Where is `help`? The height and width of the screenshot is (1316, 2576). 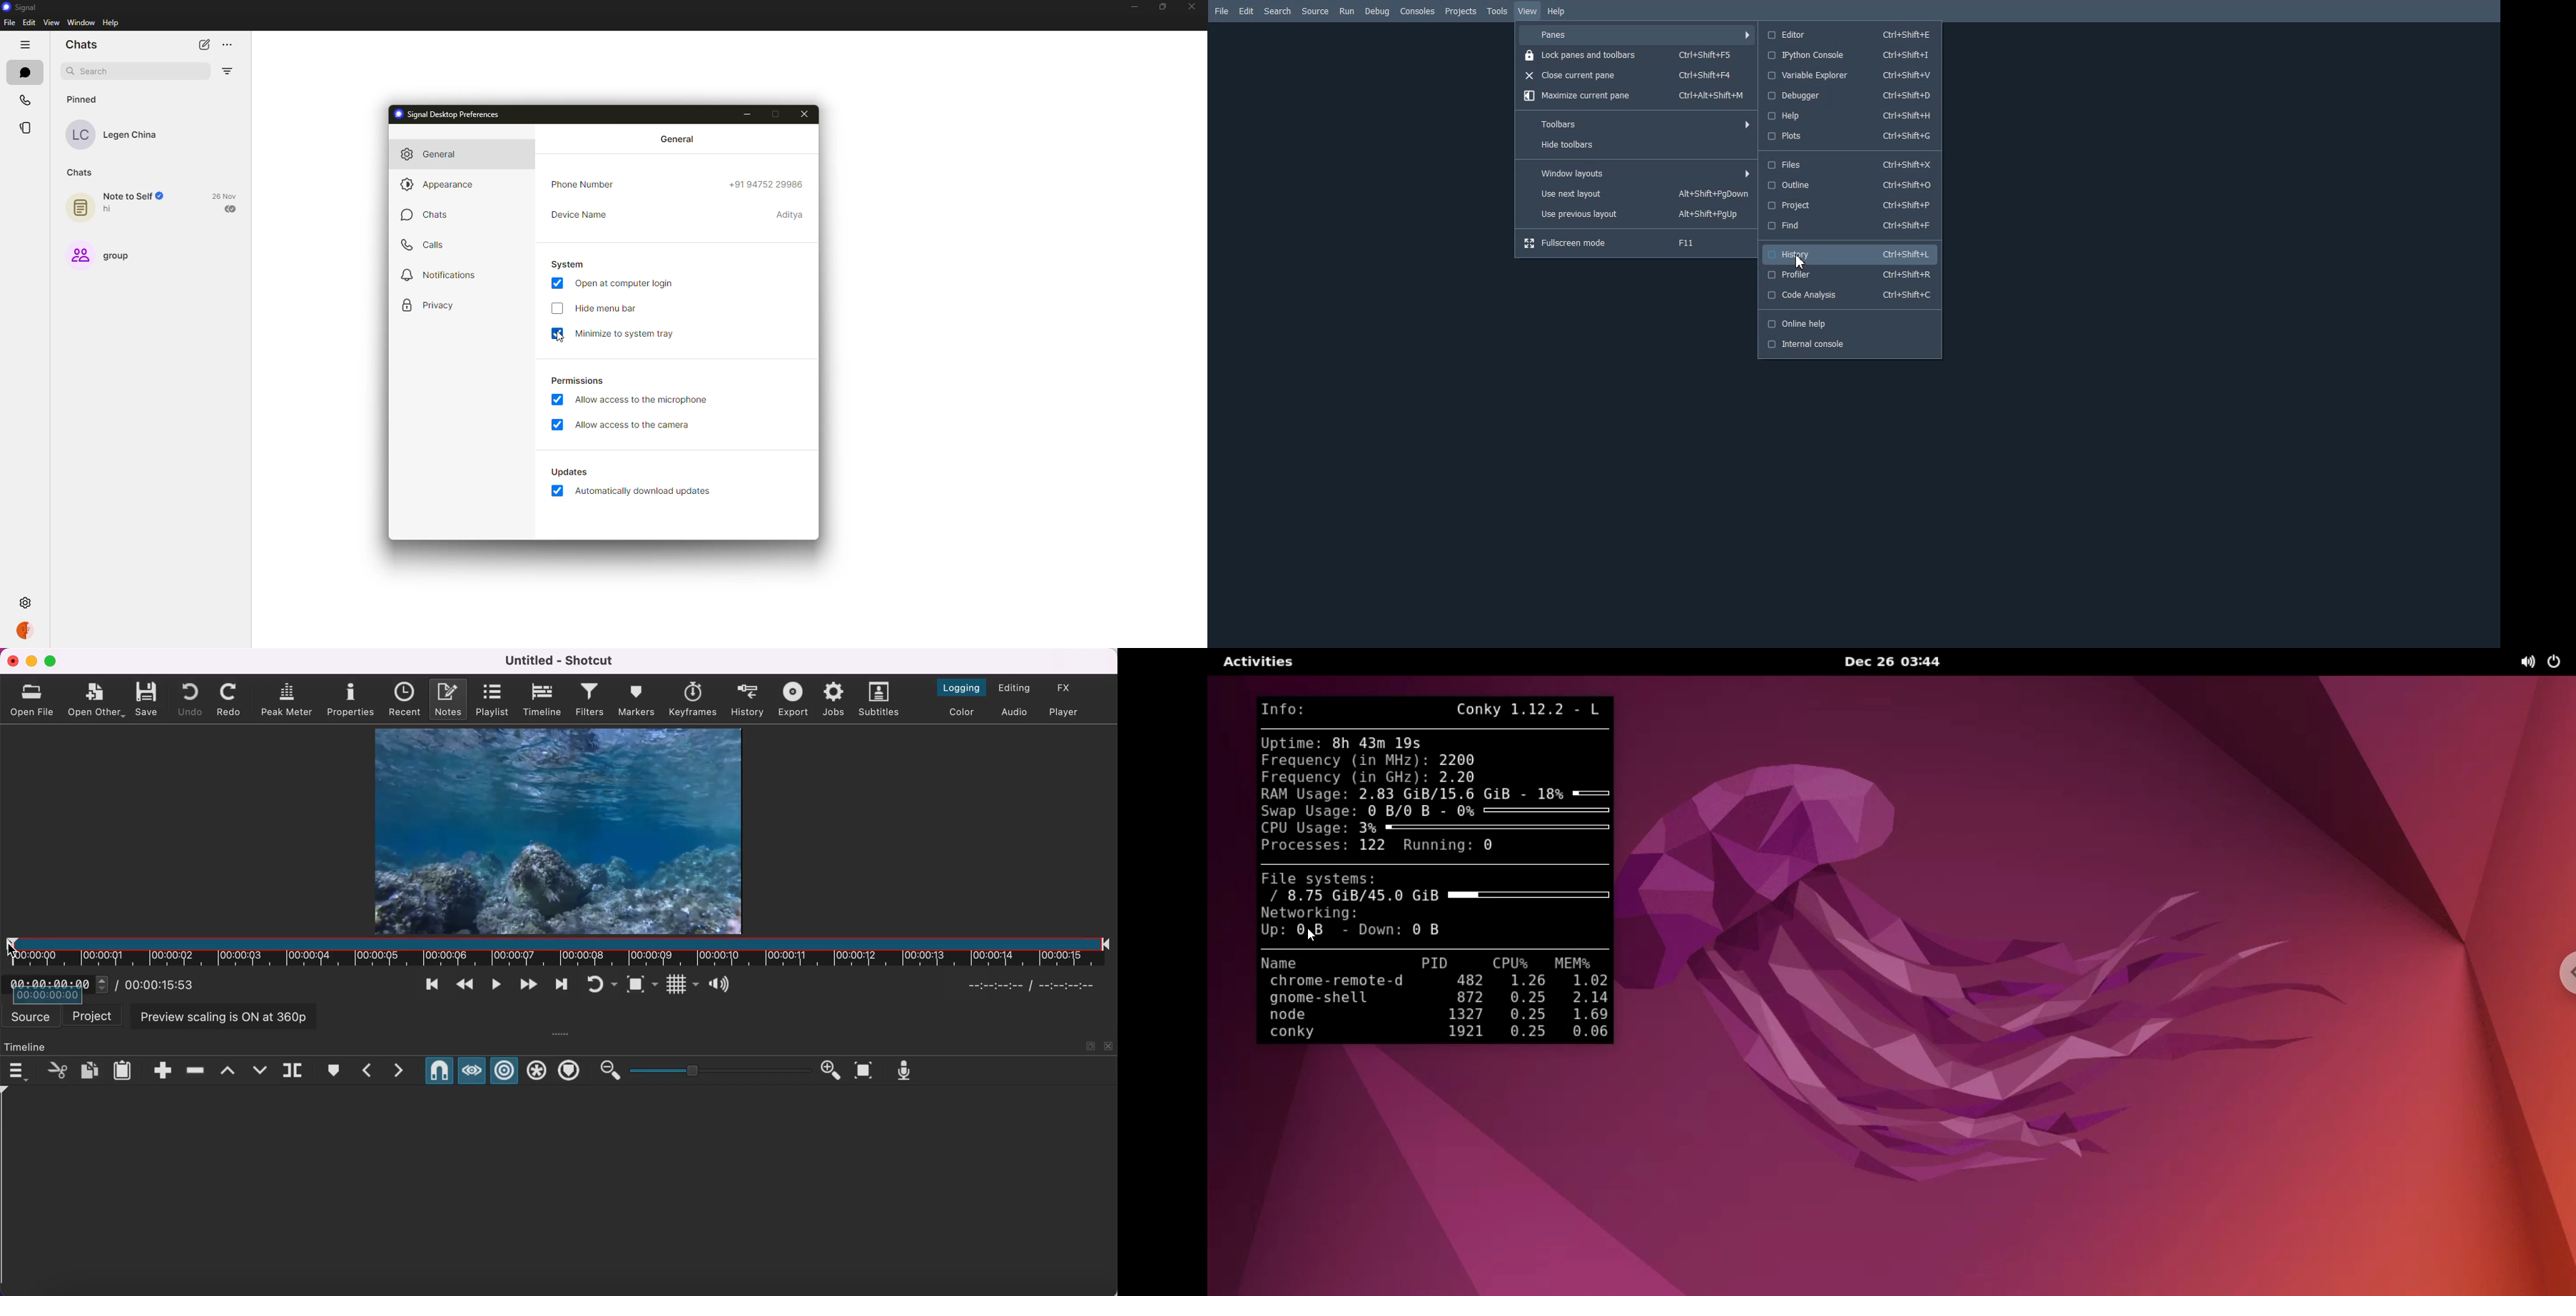 help is located at coordinates (111, 24).